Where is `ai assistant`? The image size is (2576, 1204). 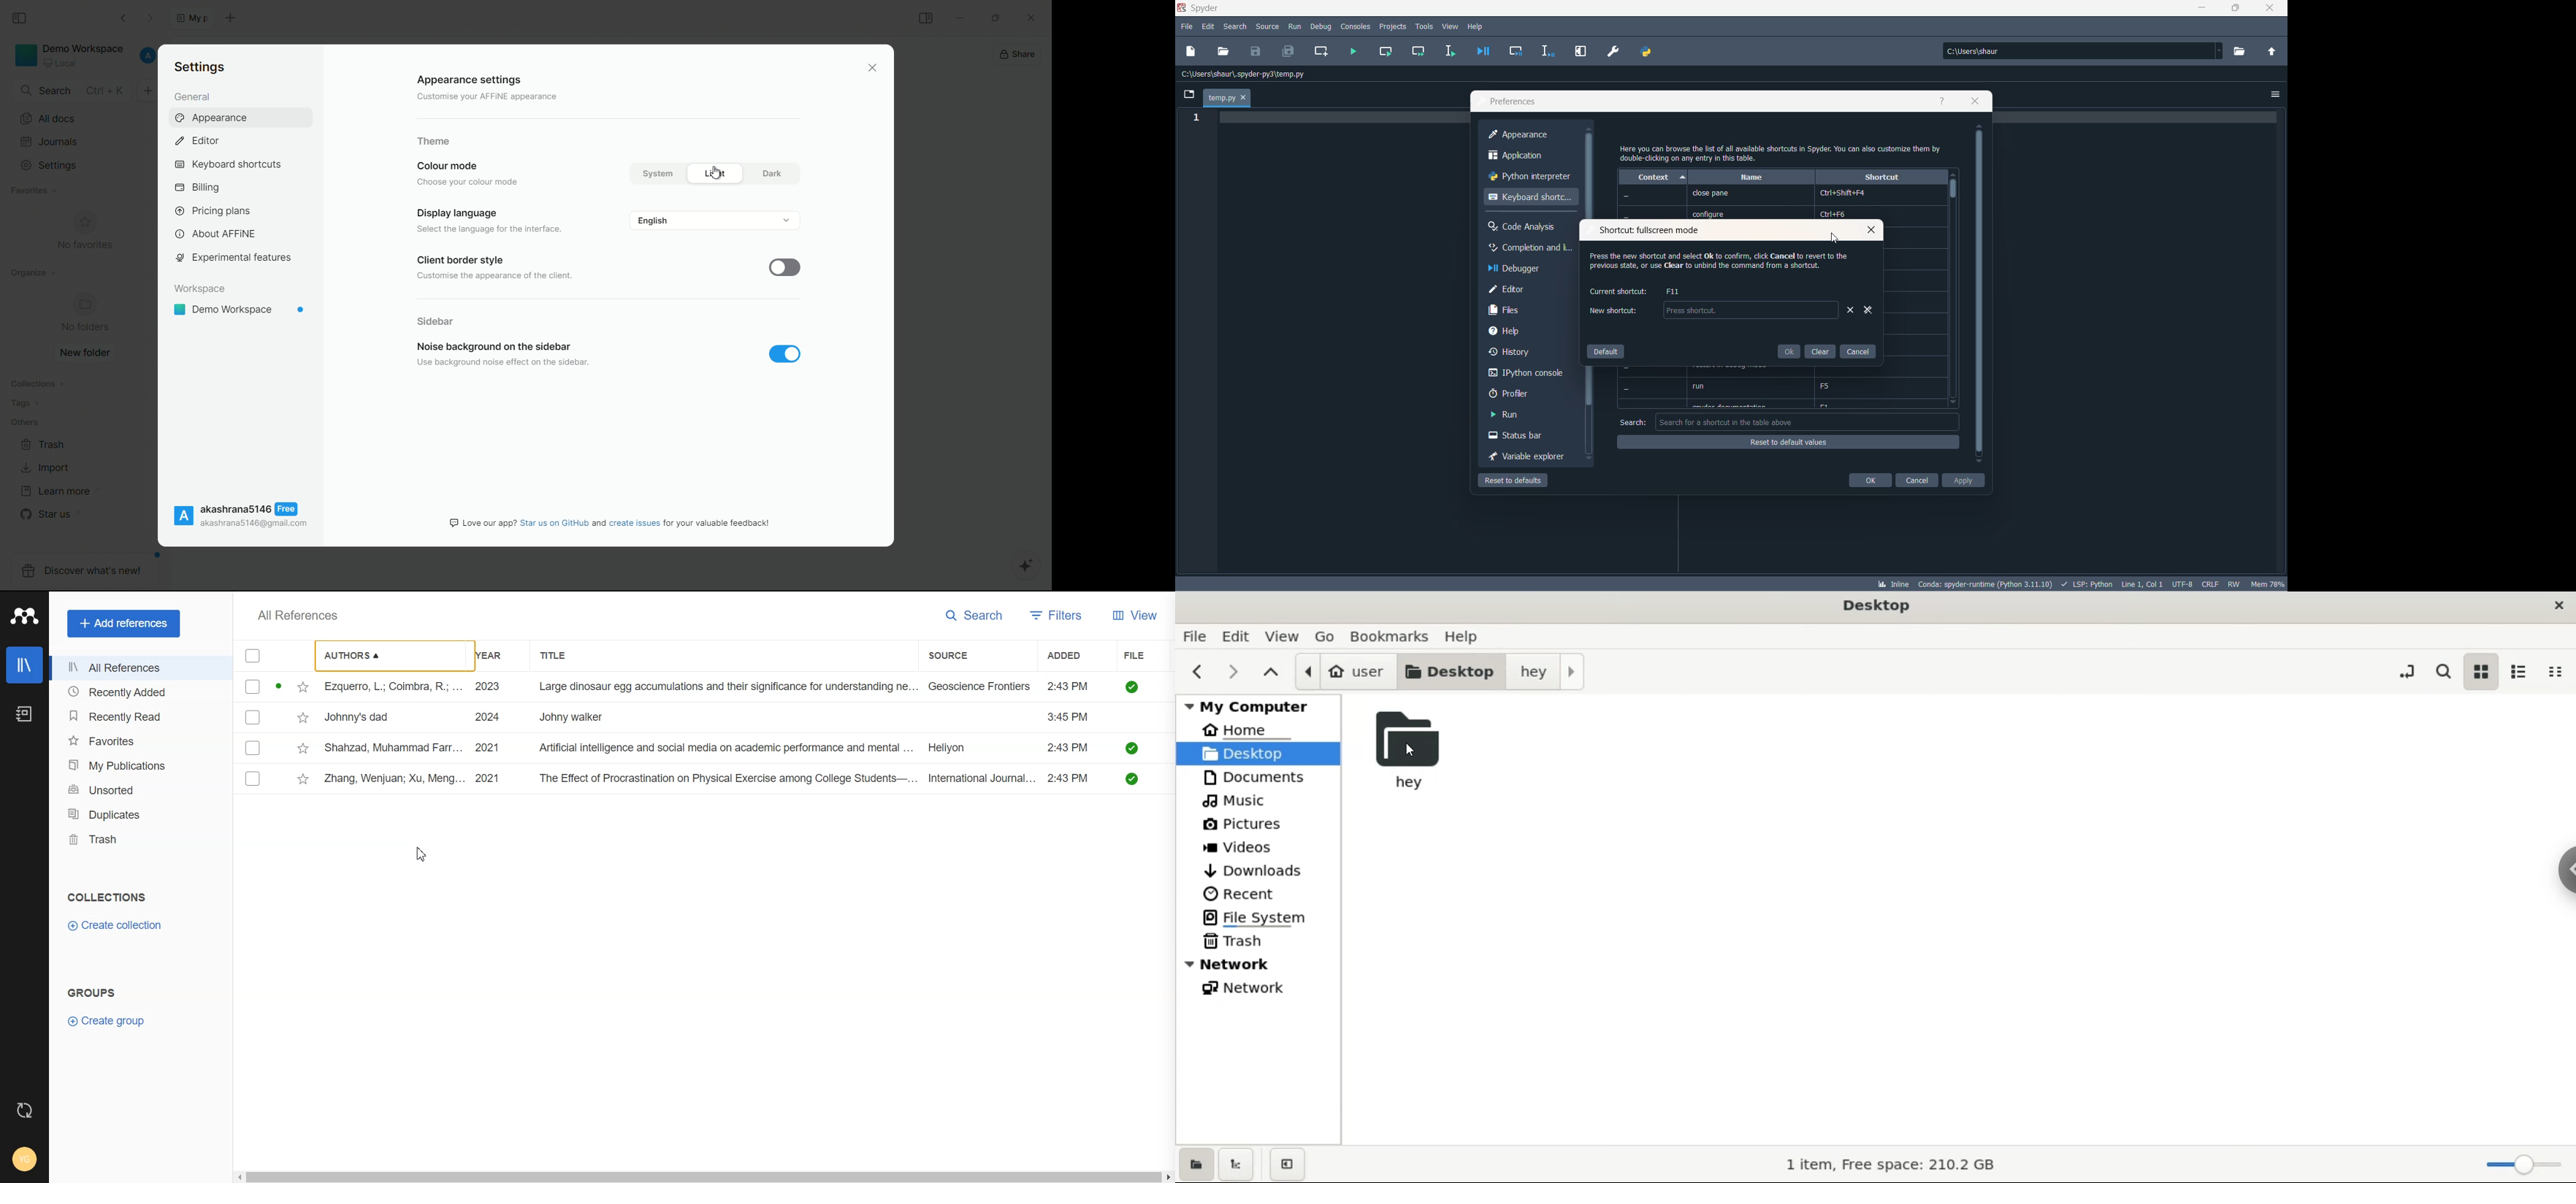
ai assistant is located at coordinates (1028, 567).